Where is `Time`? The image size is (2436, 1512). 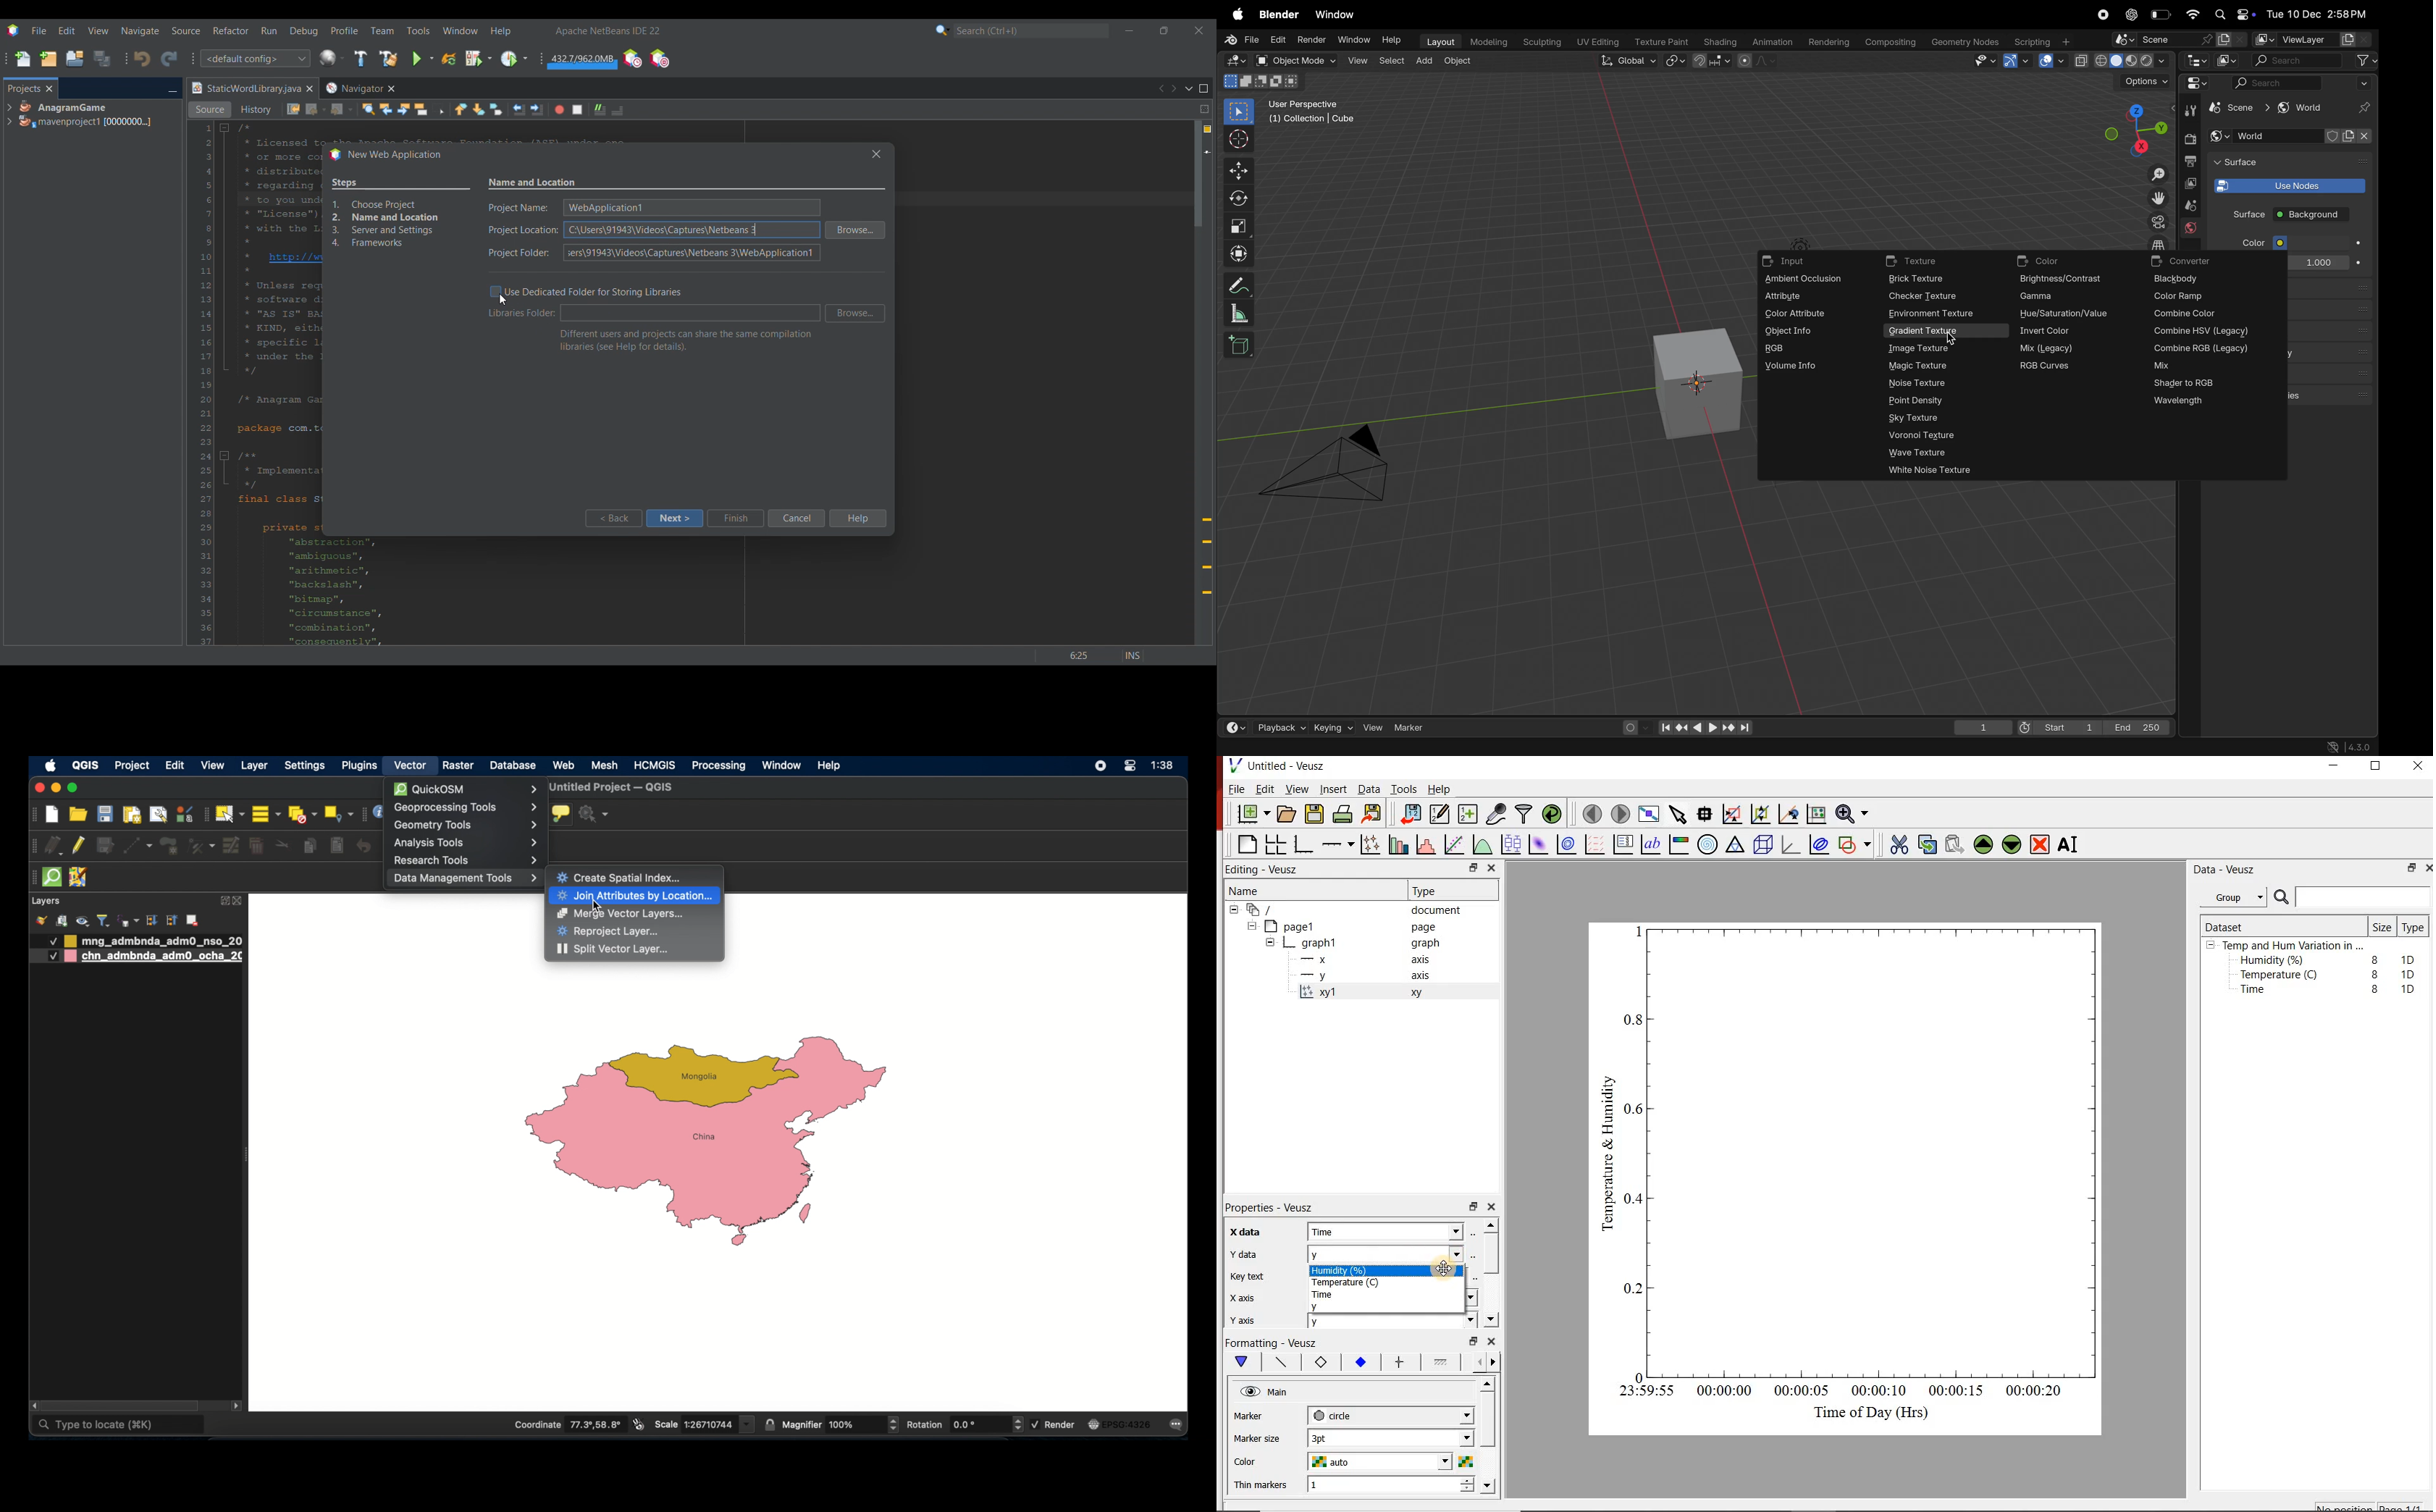
Time is located at coordinates (1332, 1294).